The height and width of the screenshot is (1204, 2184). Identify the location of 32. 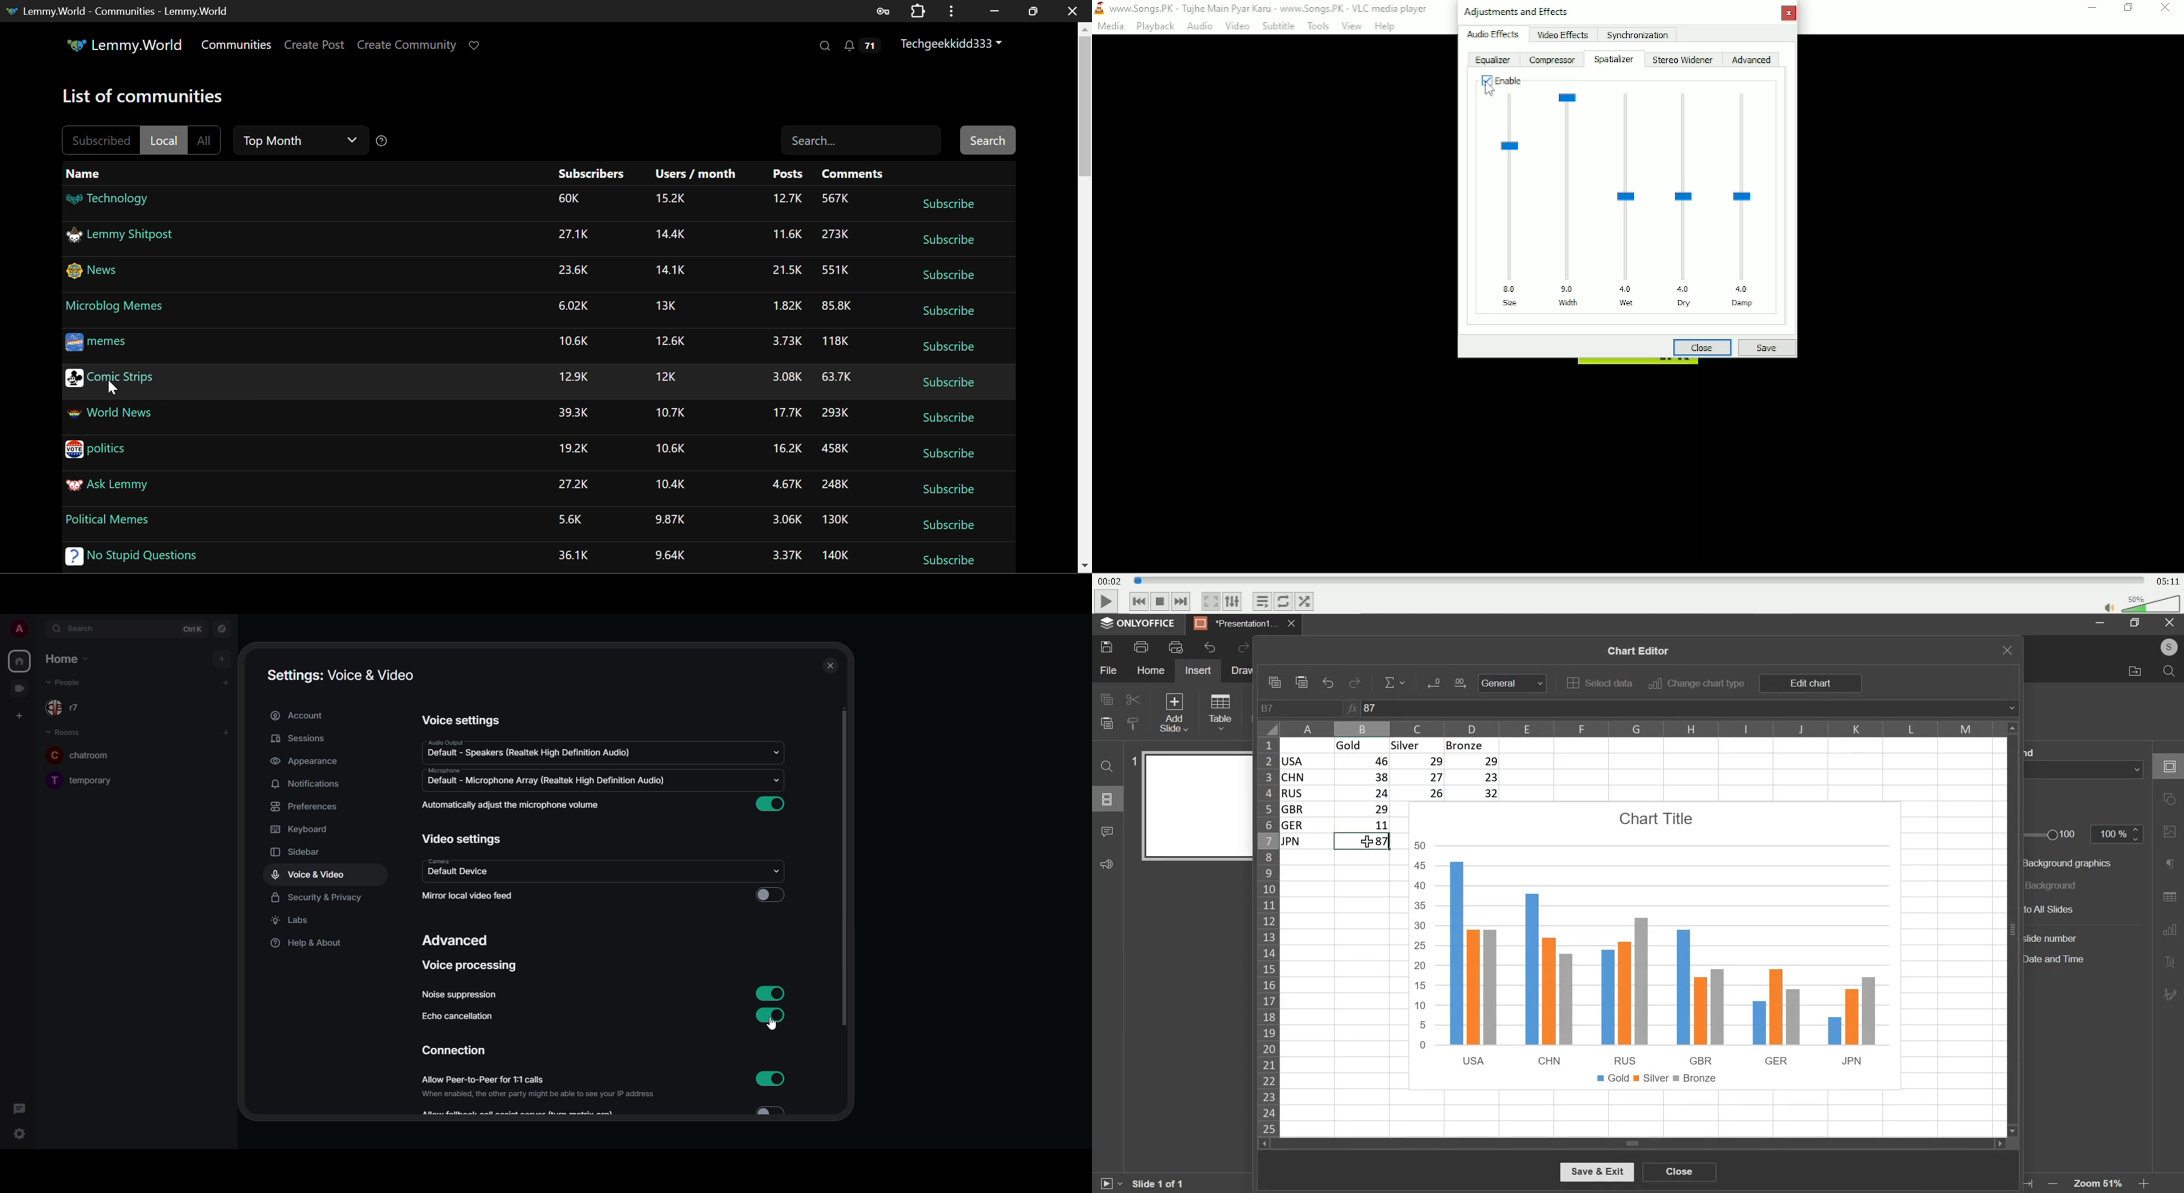
(1475, 792).